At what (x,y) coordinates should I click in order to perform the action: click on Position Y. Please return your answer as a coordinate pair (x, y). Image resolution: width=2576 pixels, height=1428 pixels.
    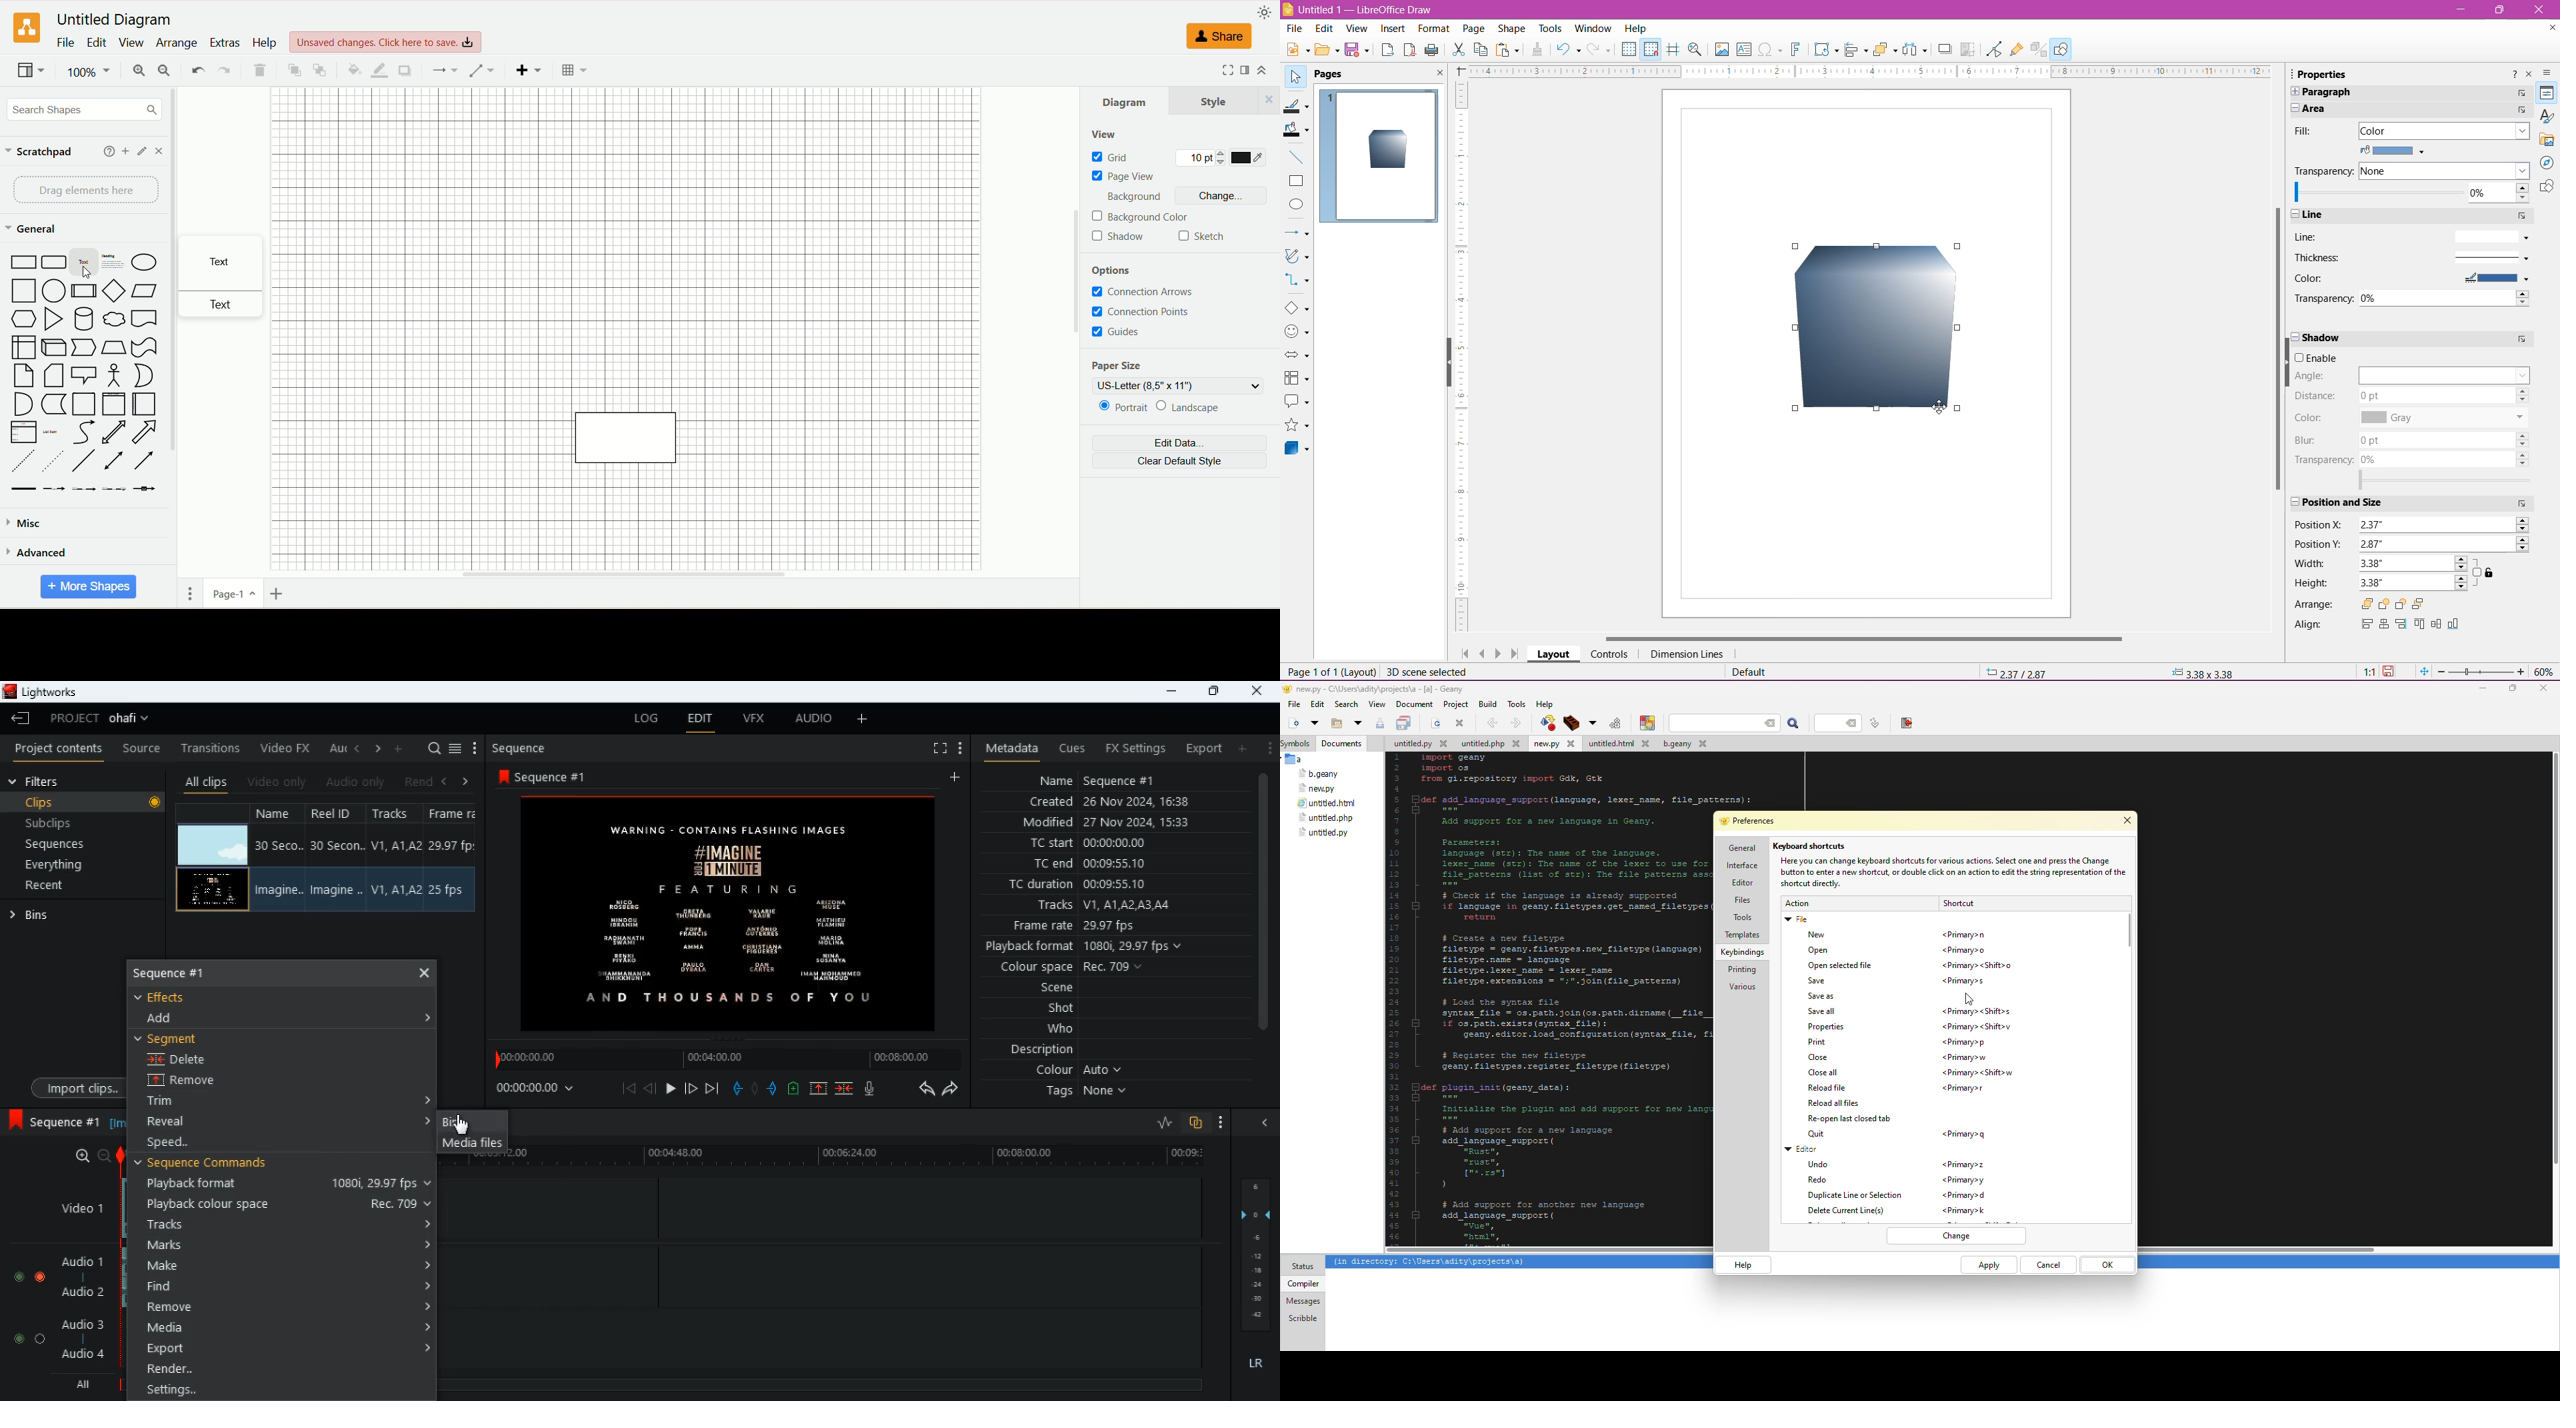
    Looking at the image, I should click on (2320, 545).